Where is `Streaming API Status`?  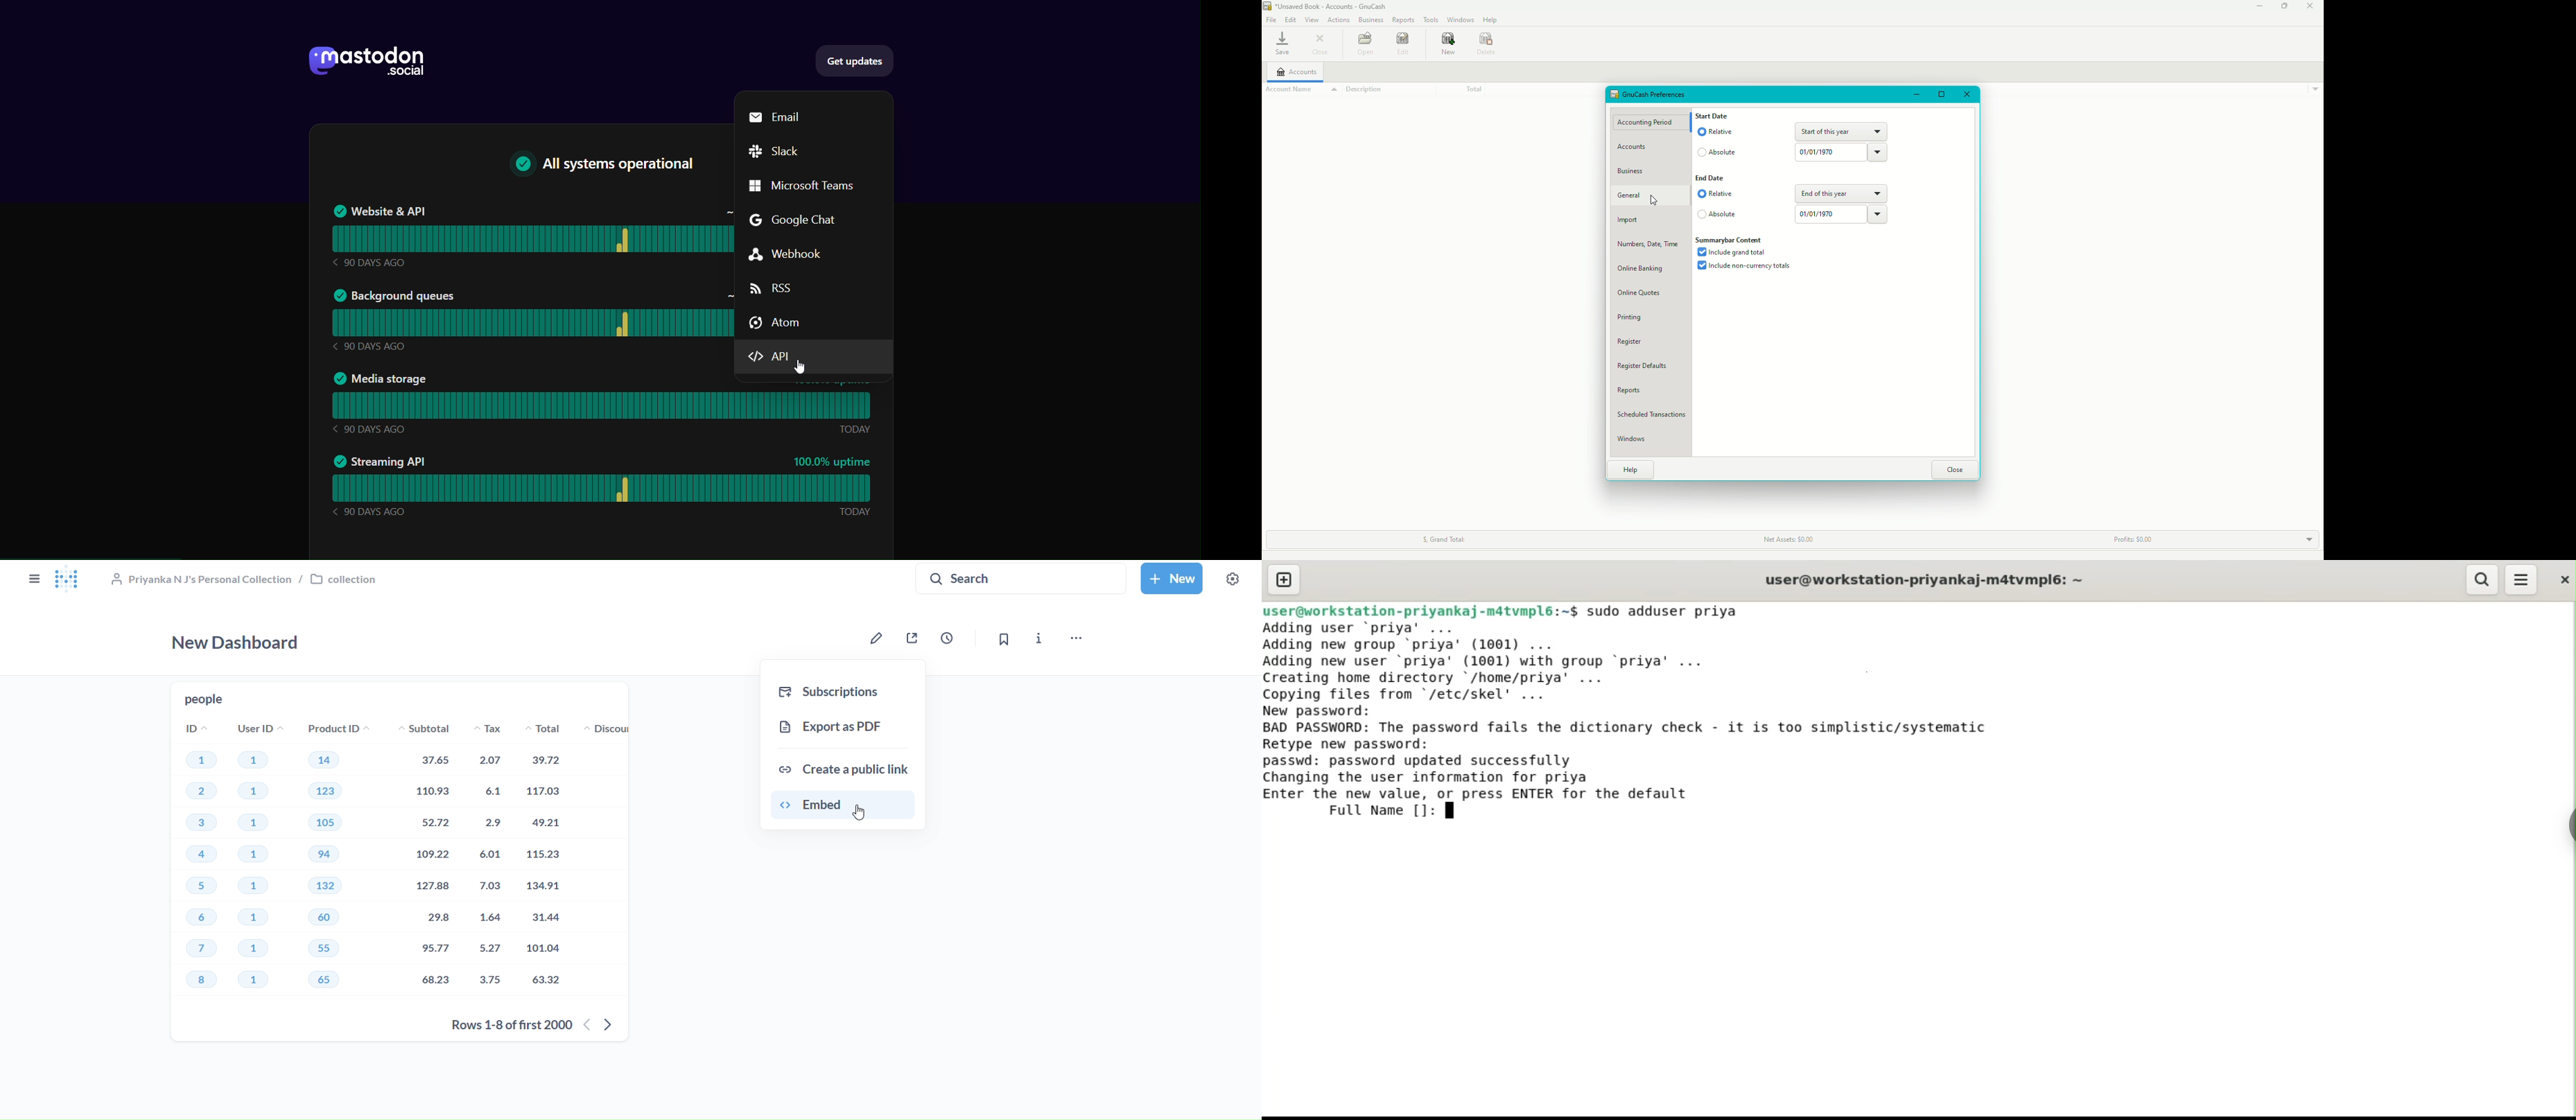
Streaming API Status is located at coordinates (603, 488).